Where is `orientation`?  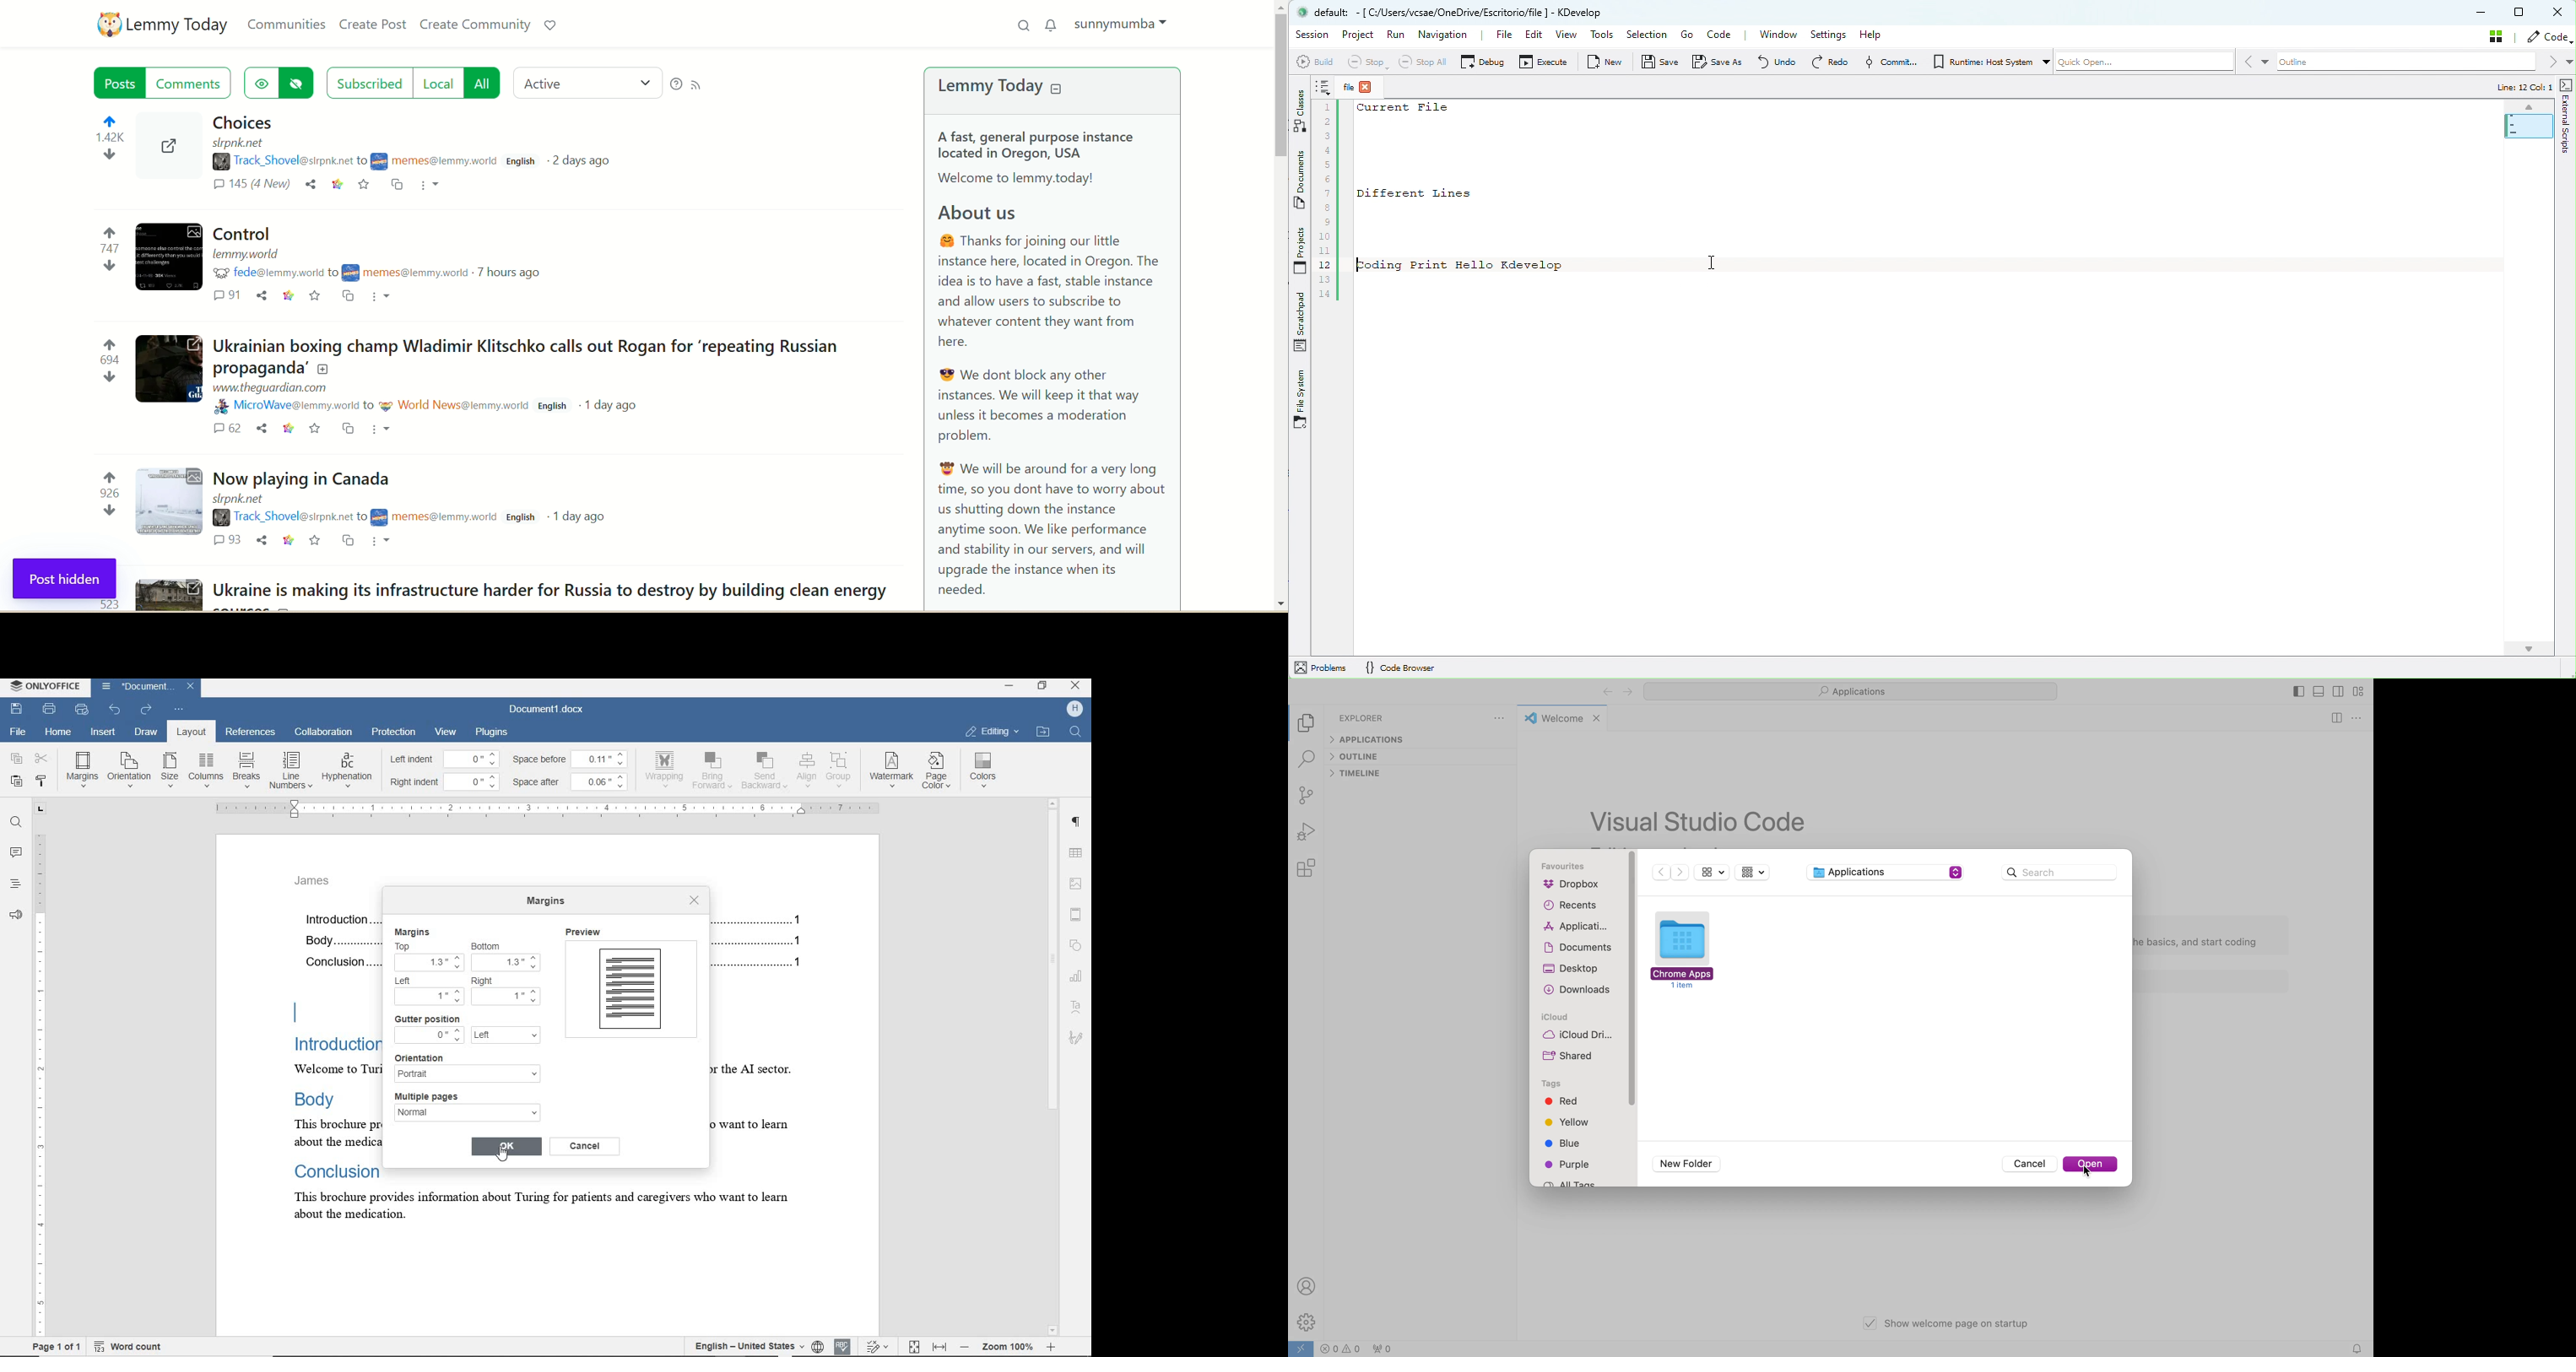 orientation is located at coordinates (428, 1057).